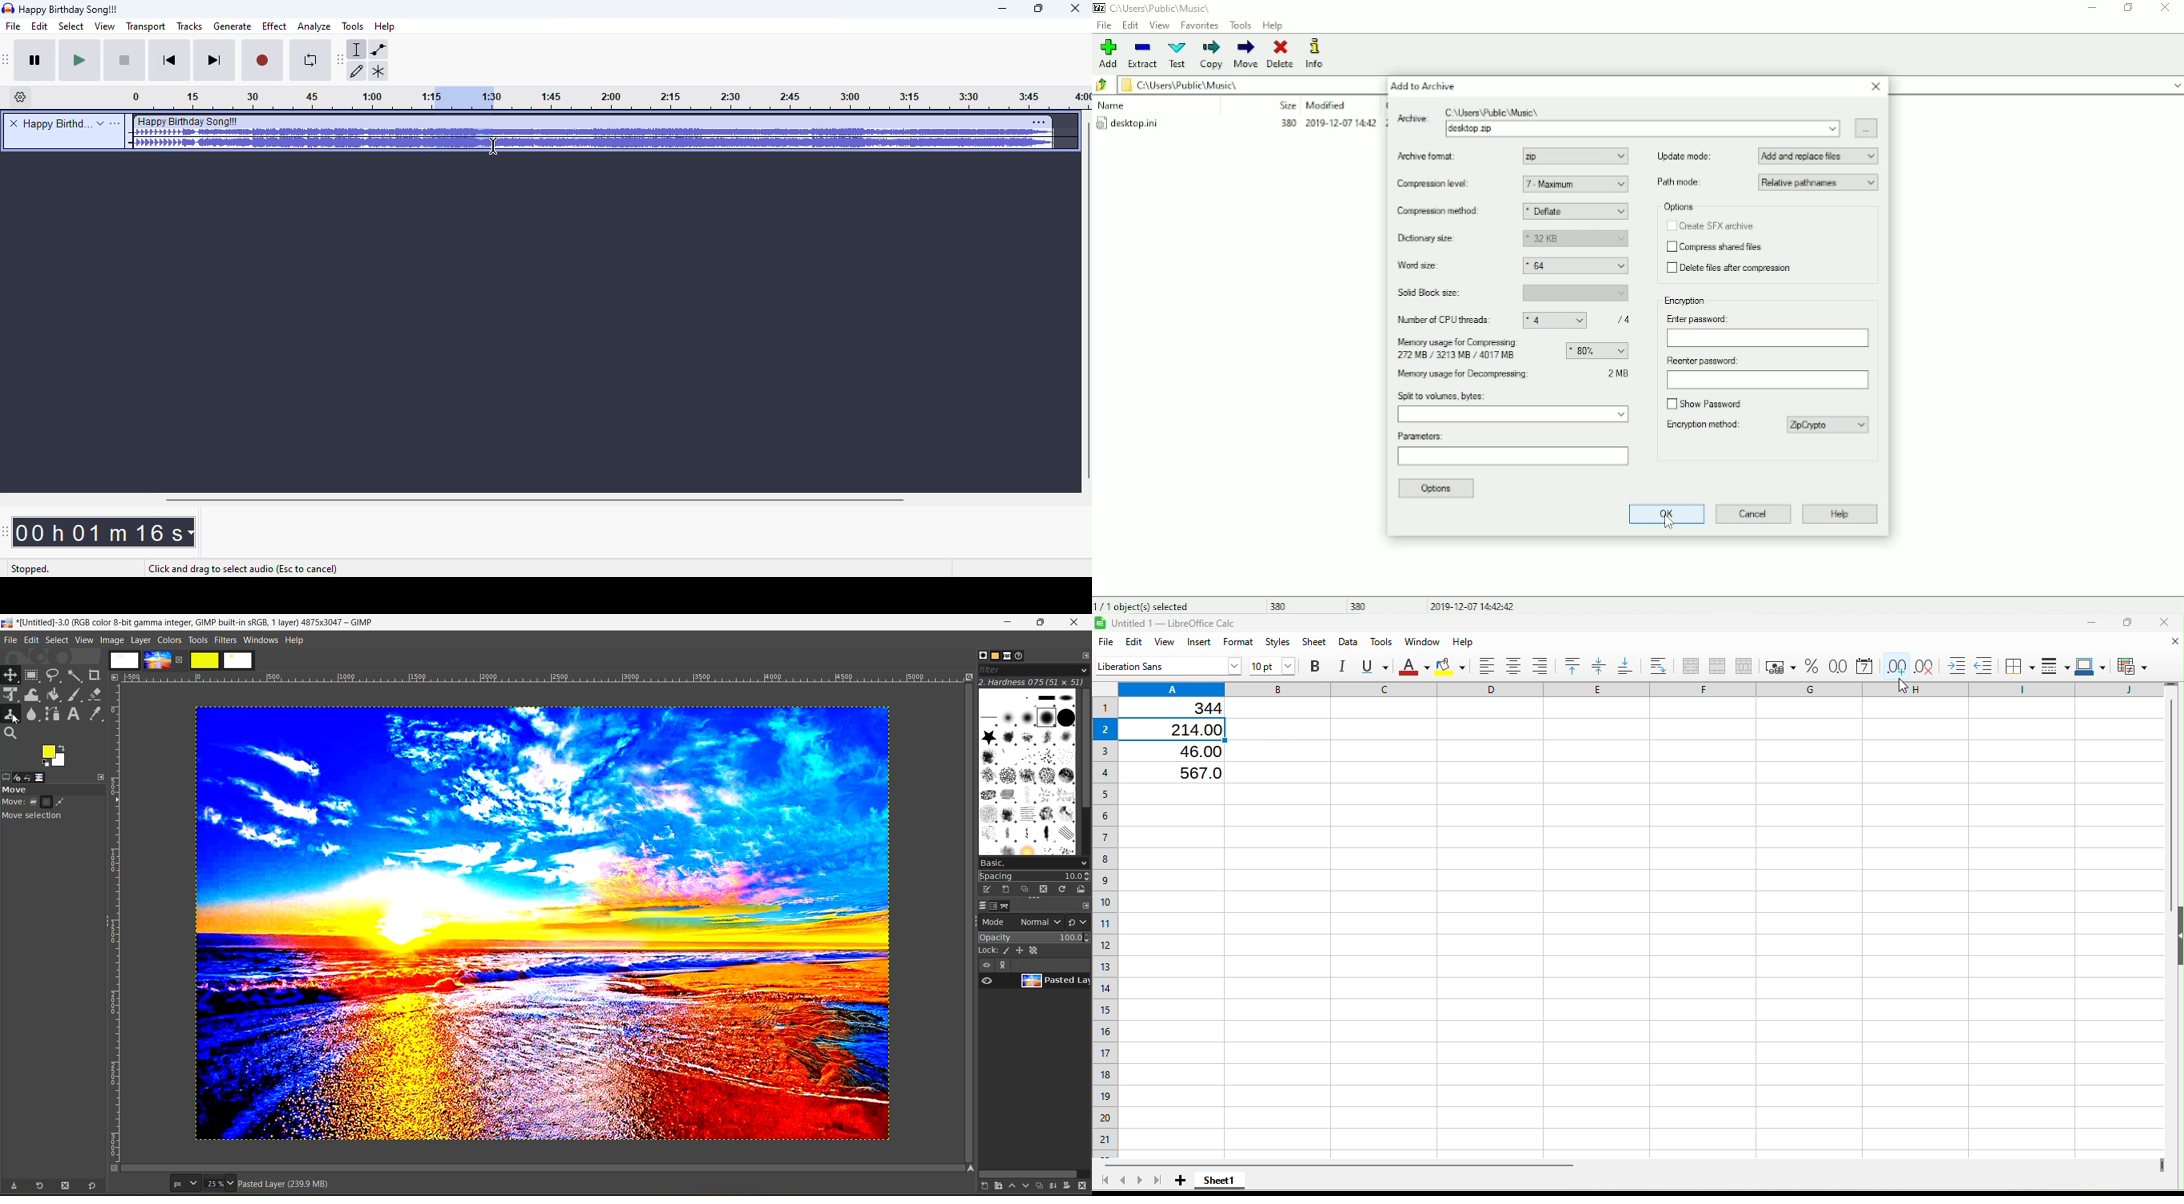 The width and height of the screenshot is (2184, 1204). Describe the element at coordinates (274, 26) in the screenshot. I see `effect` at that location.